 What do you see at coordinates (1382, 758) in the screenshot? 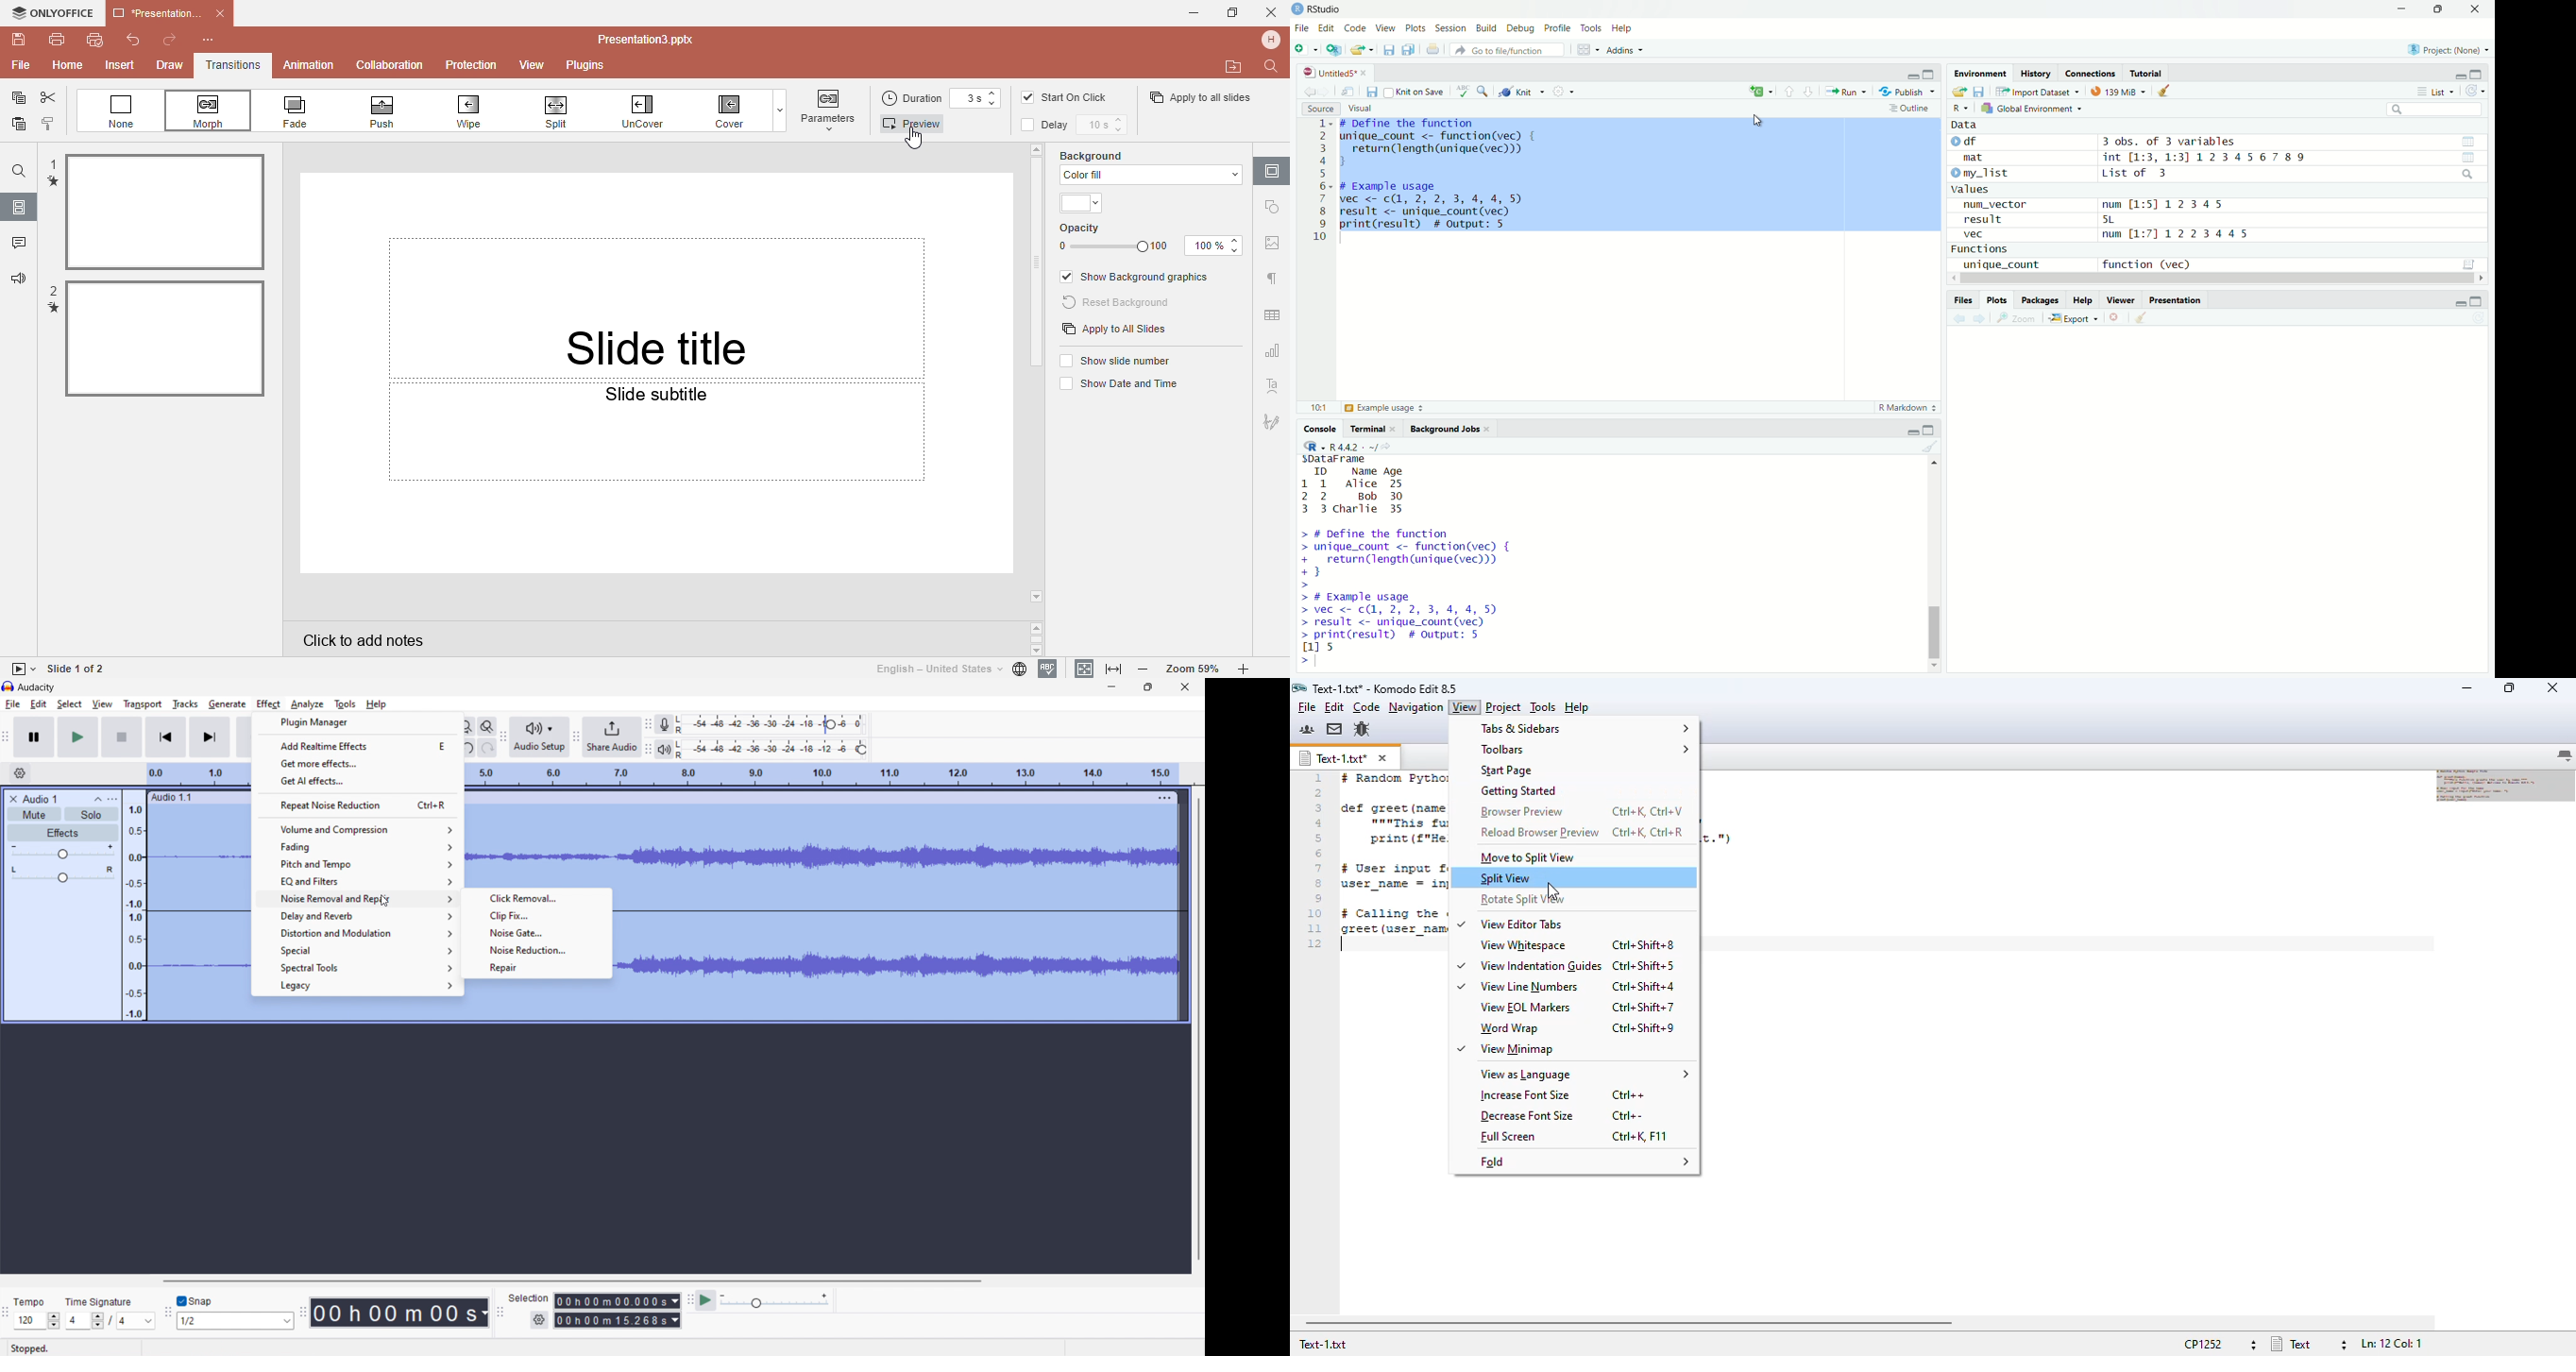
I see `close tab` at bounding box center [1382, 758].